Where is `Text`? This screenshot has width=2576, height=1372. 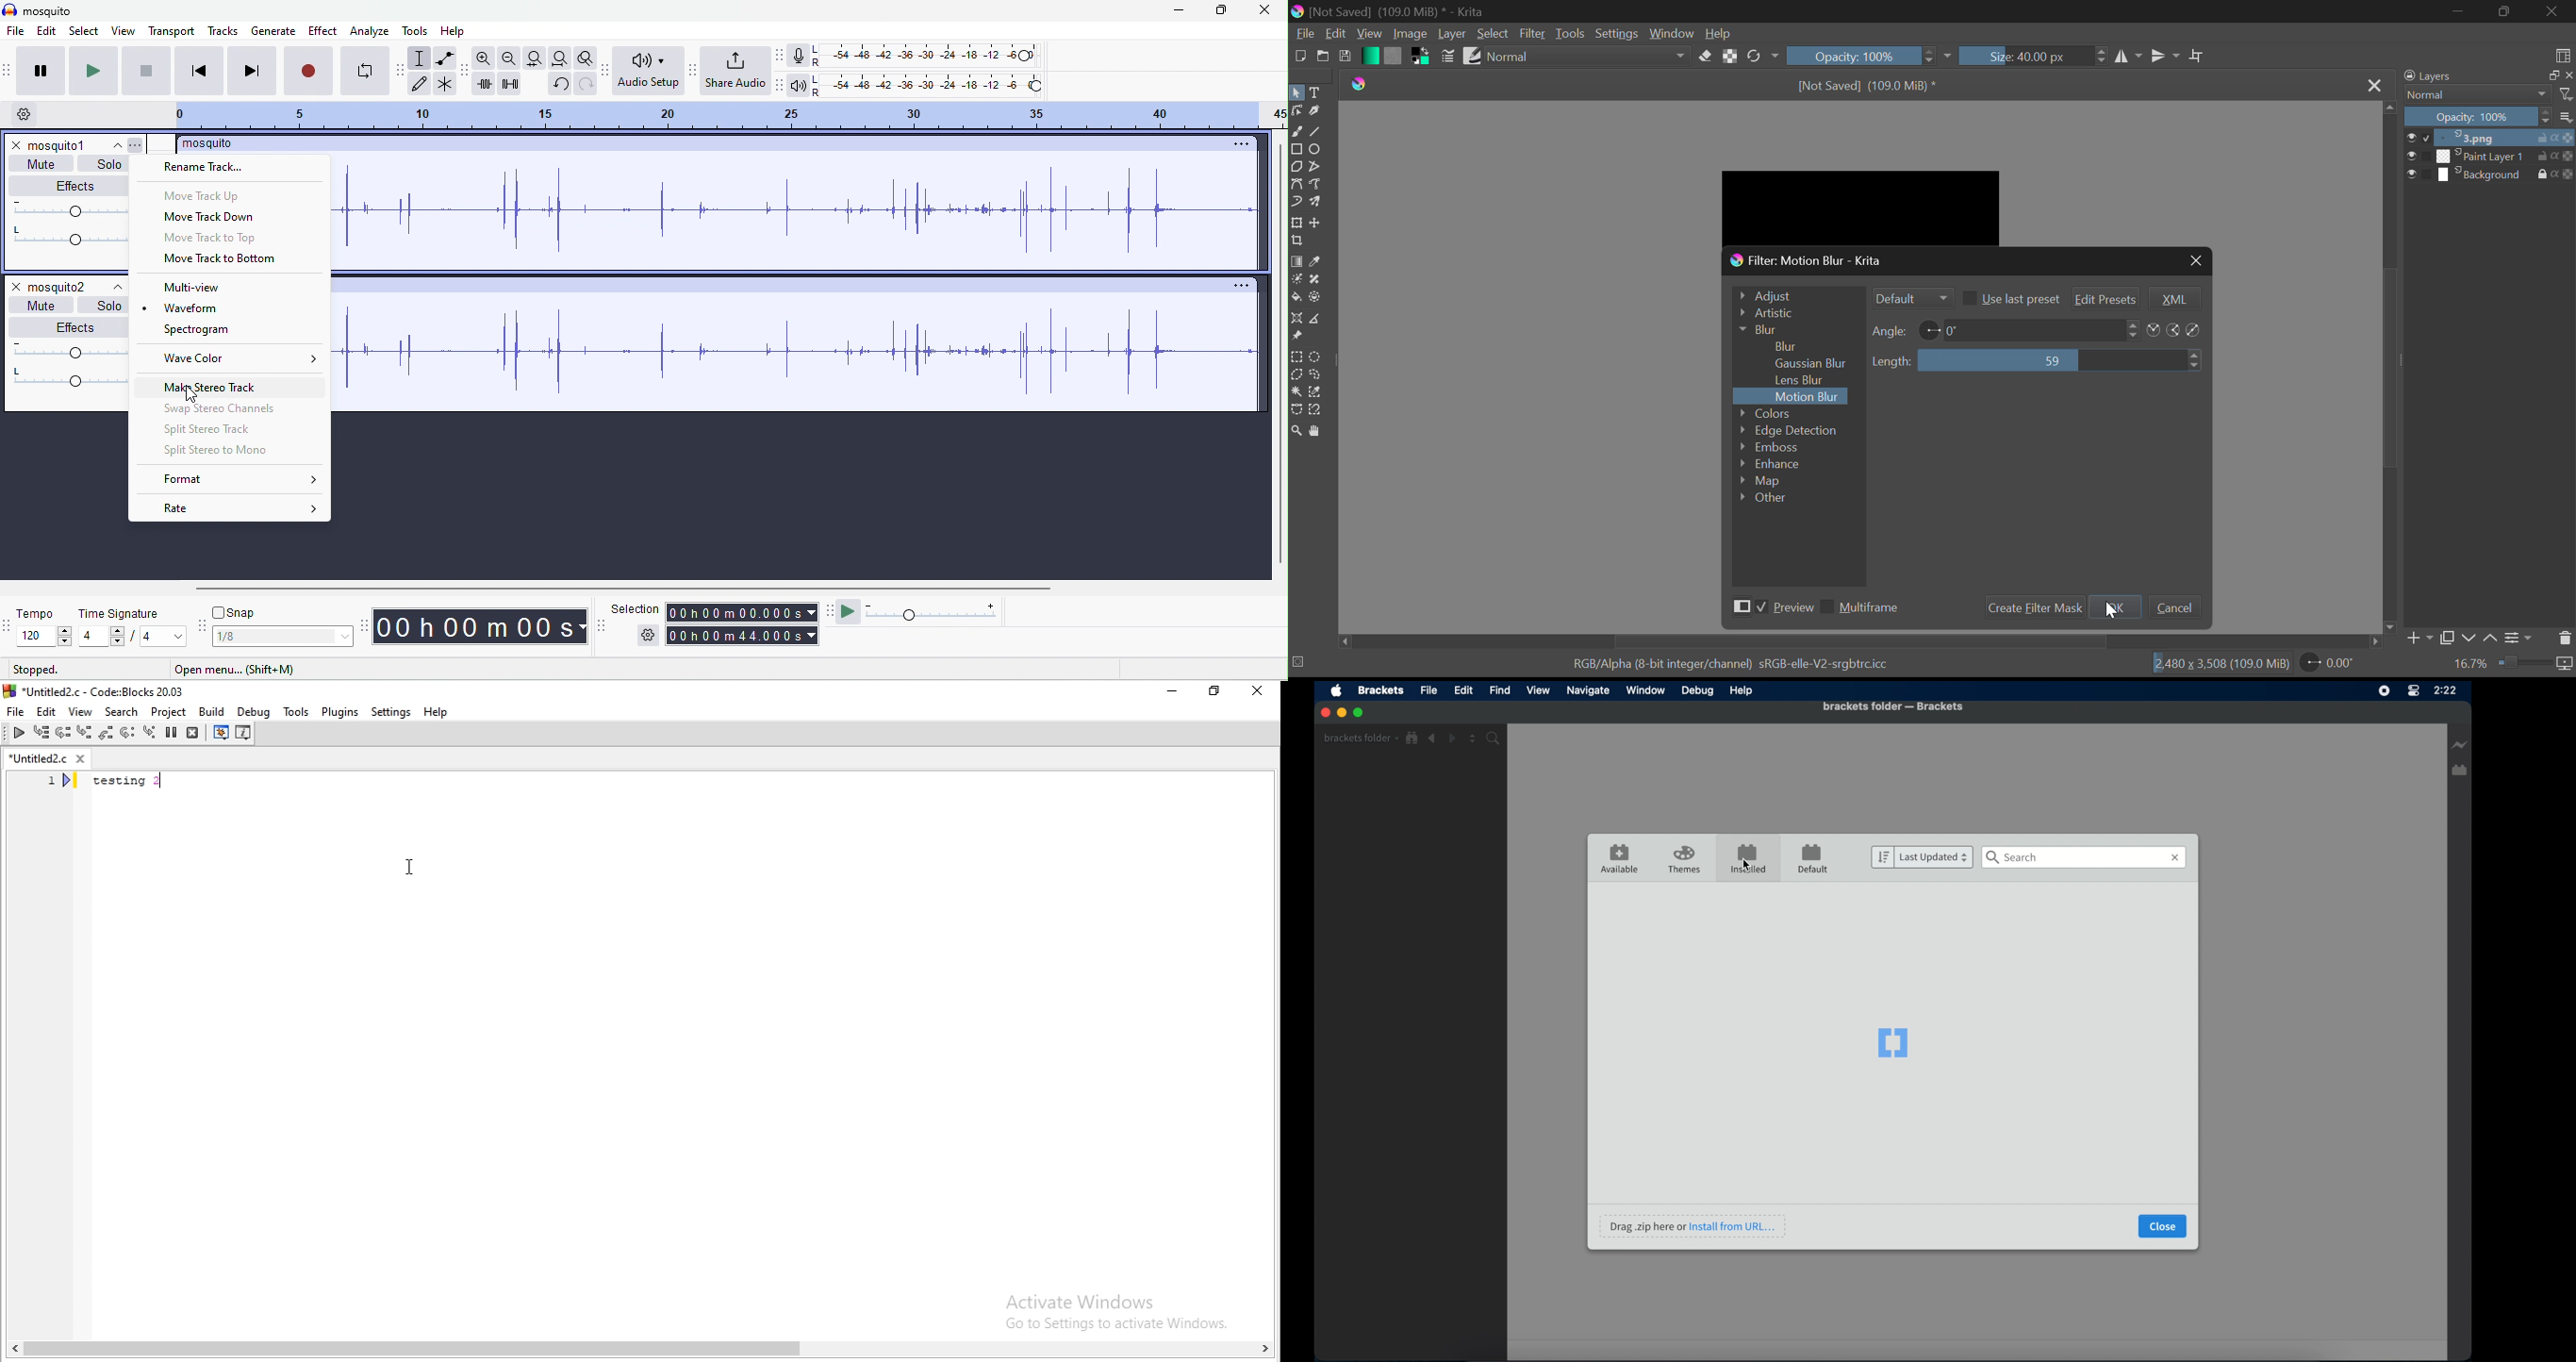 Text is located at coordinates (1318, 91).